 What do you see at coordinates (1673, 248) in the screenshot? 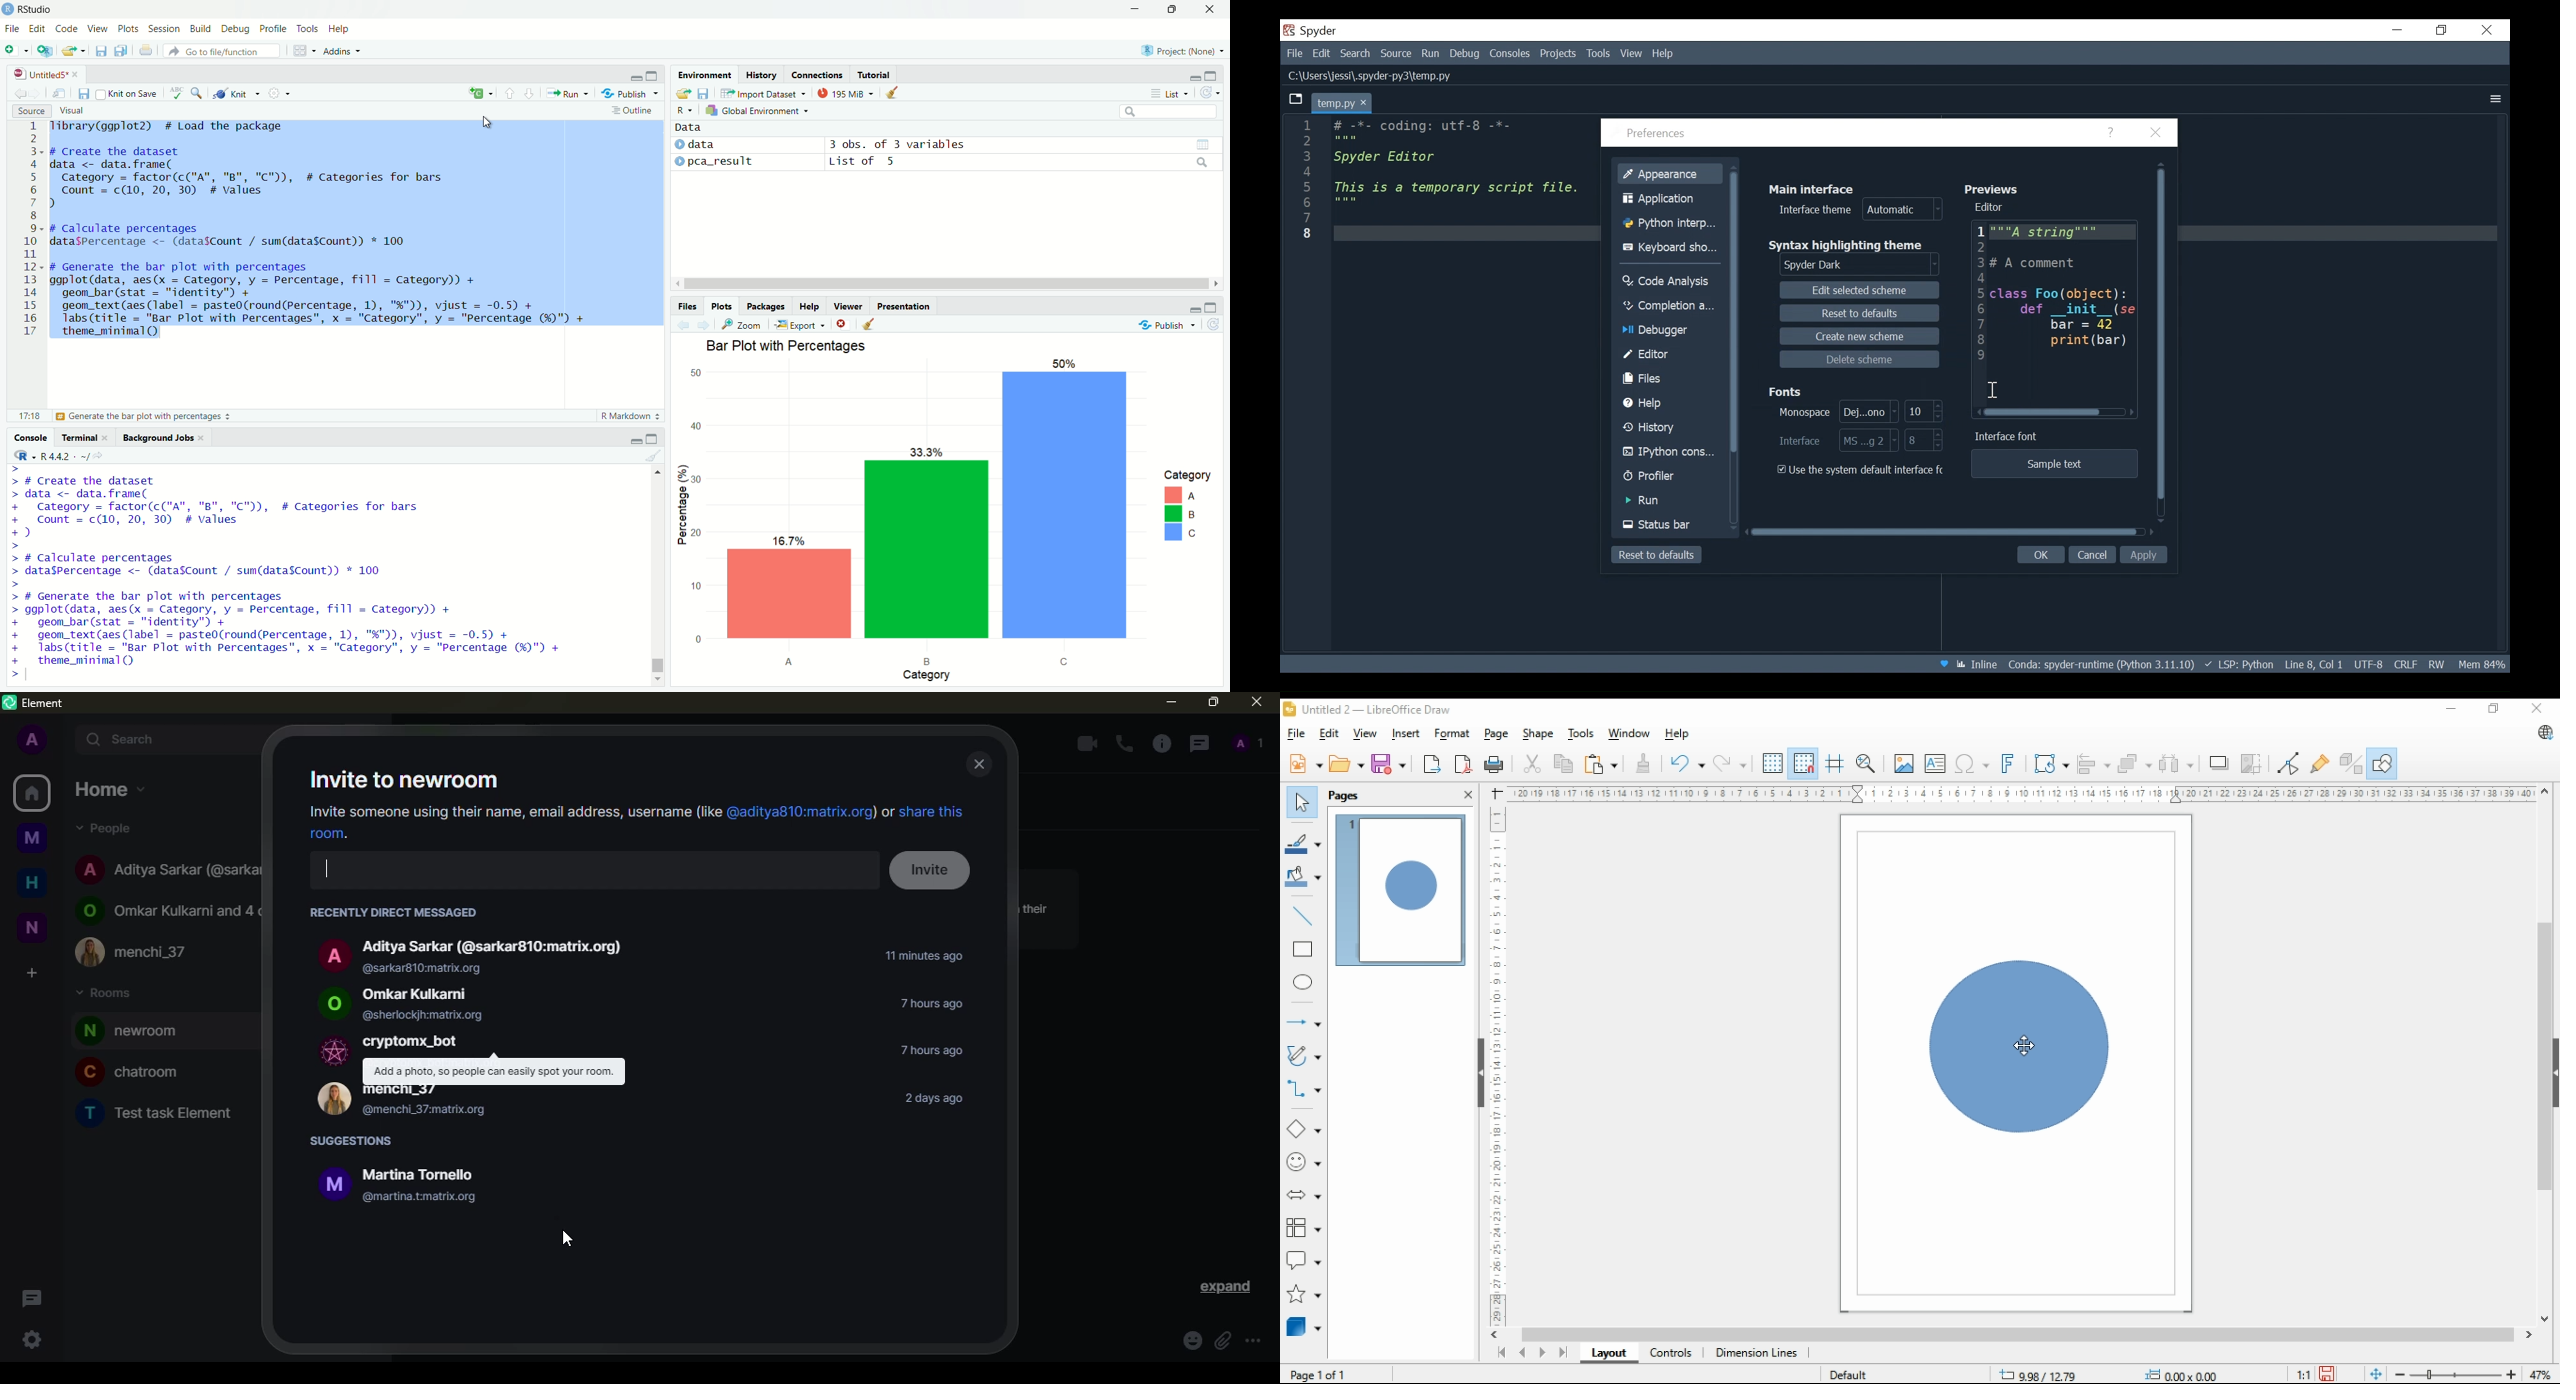
I see `Keyboard Shortcuts` at bounding box center [1673, 248].